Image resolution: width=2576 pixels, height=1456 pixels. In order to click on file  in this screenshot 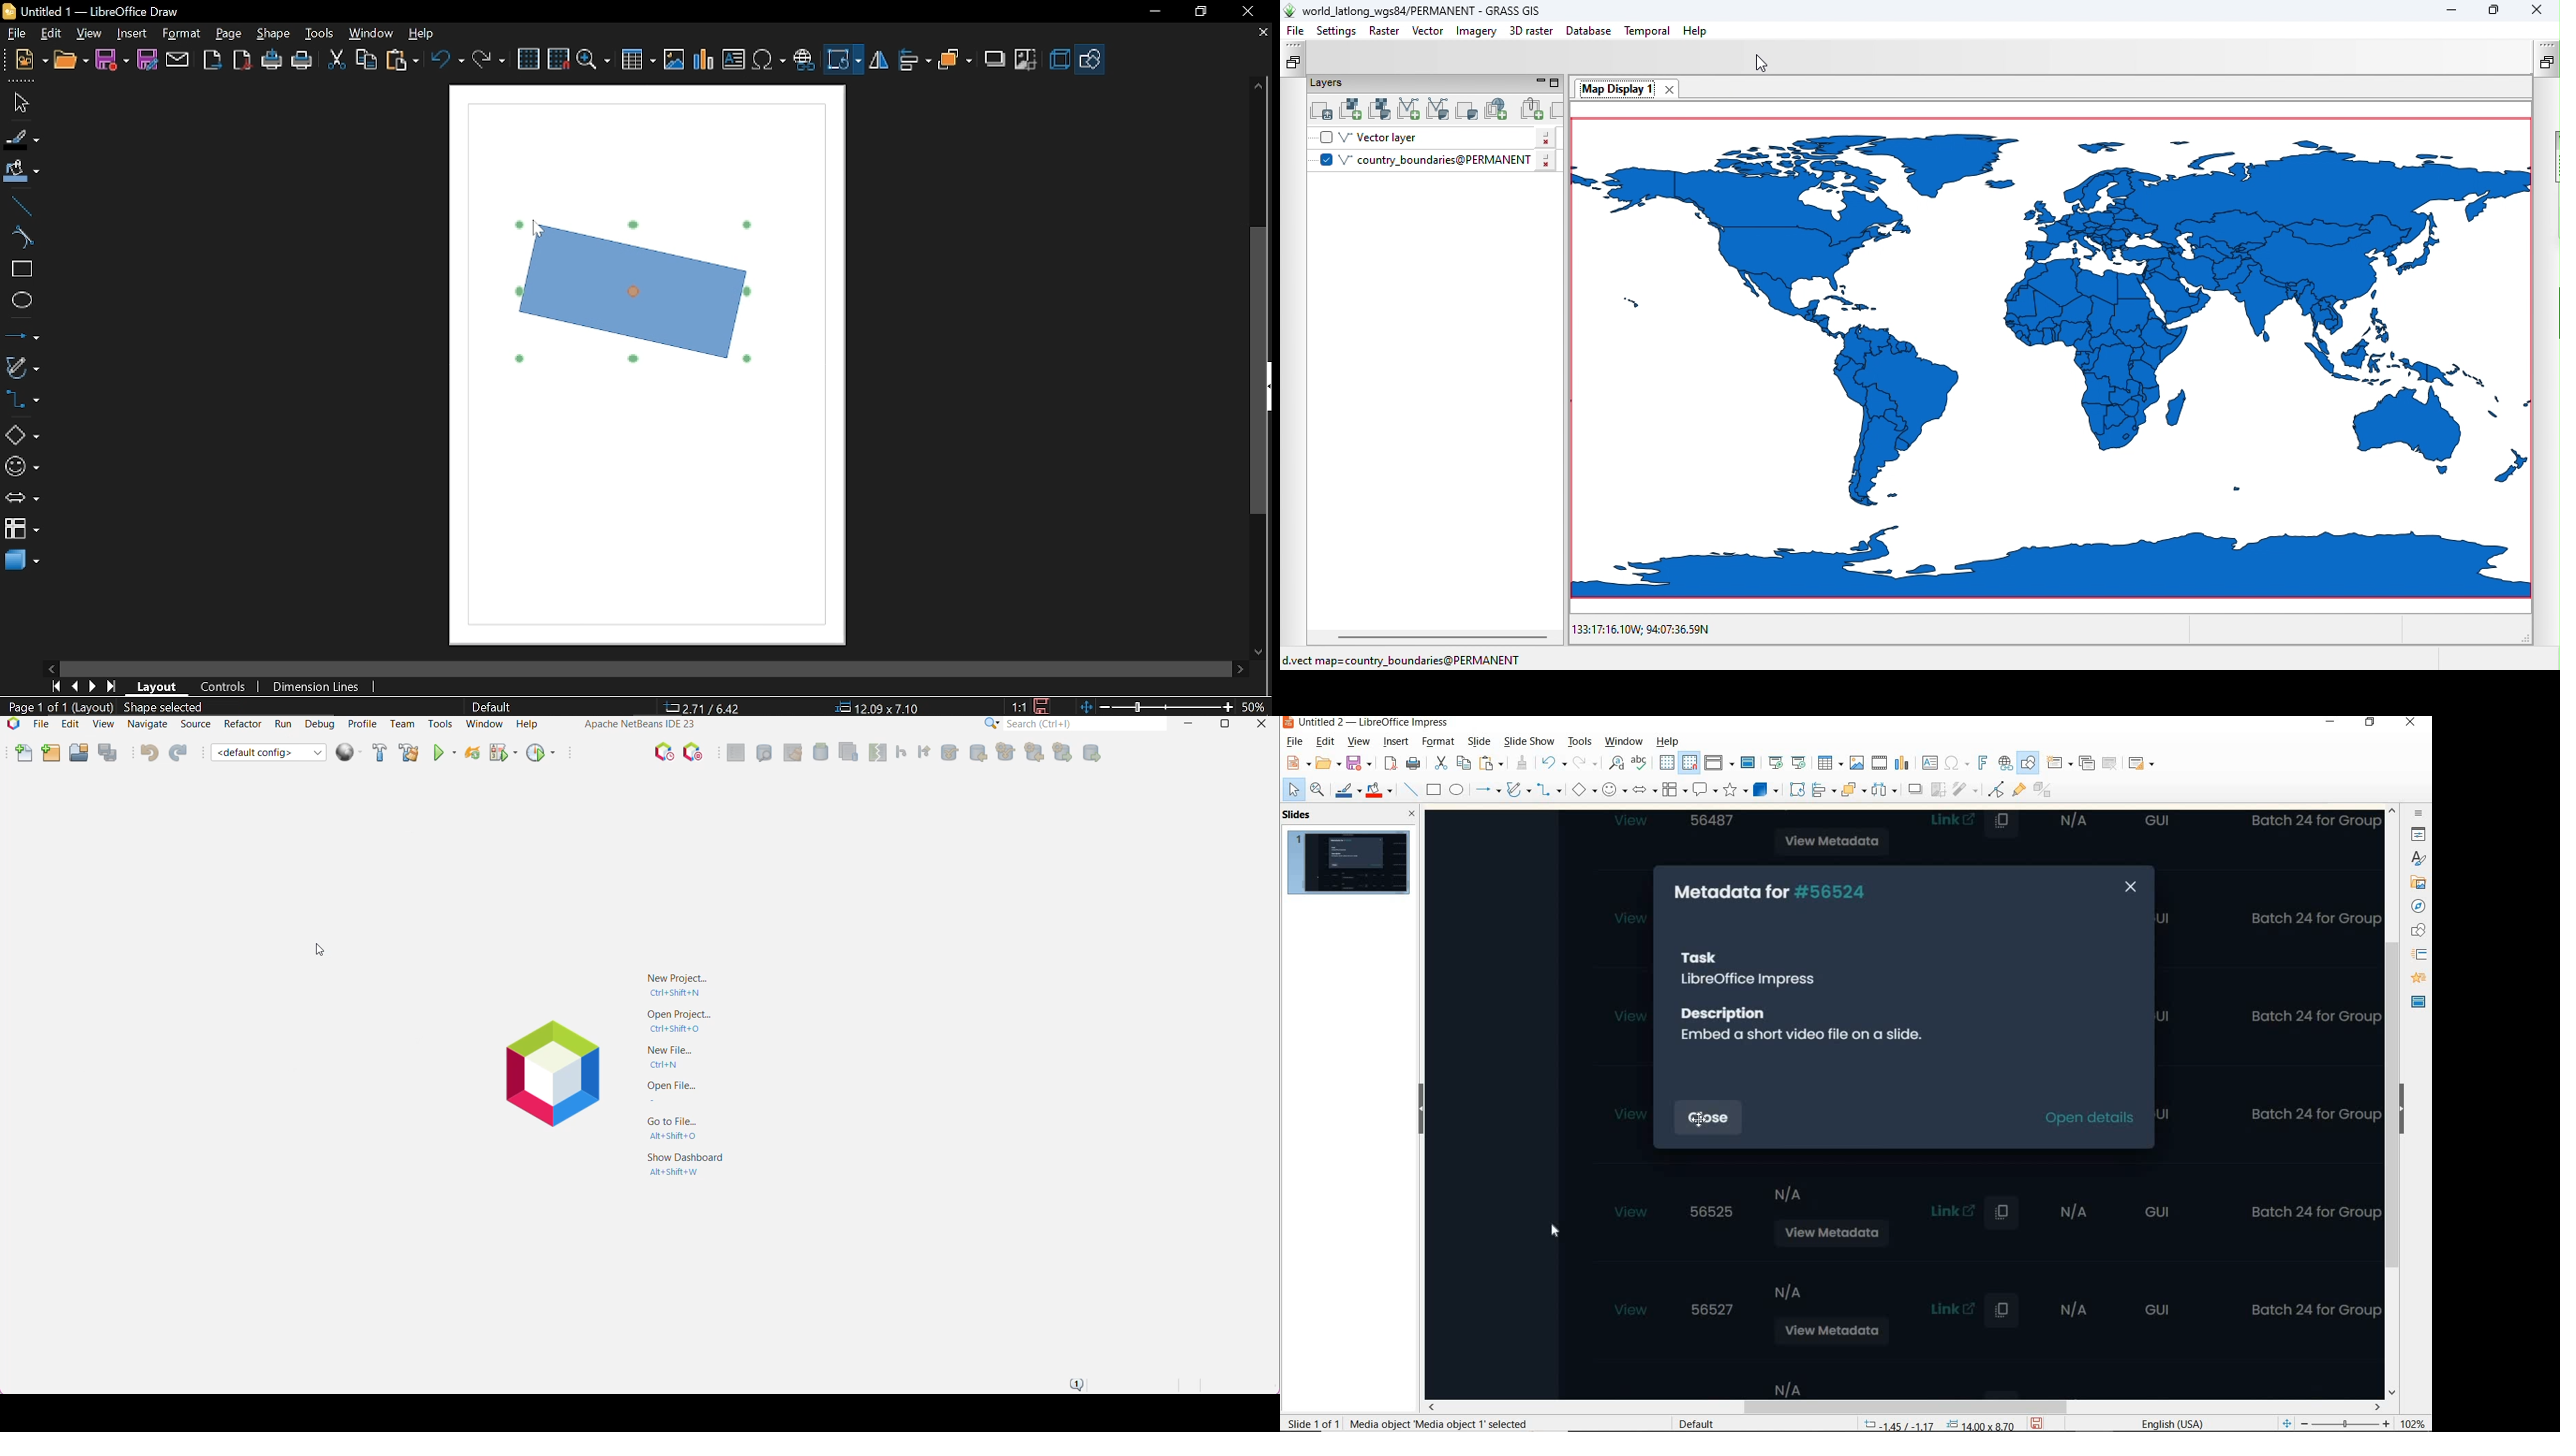, I will do `click(15, 34)`.